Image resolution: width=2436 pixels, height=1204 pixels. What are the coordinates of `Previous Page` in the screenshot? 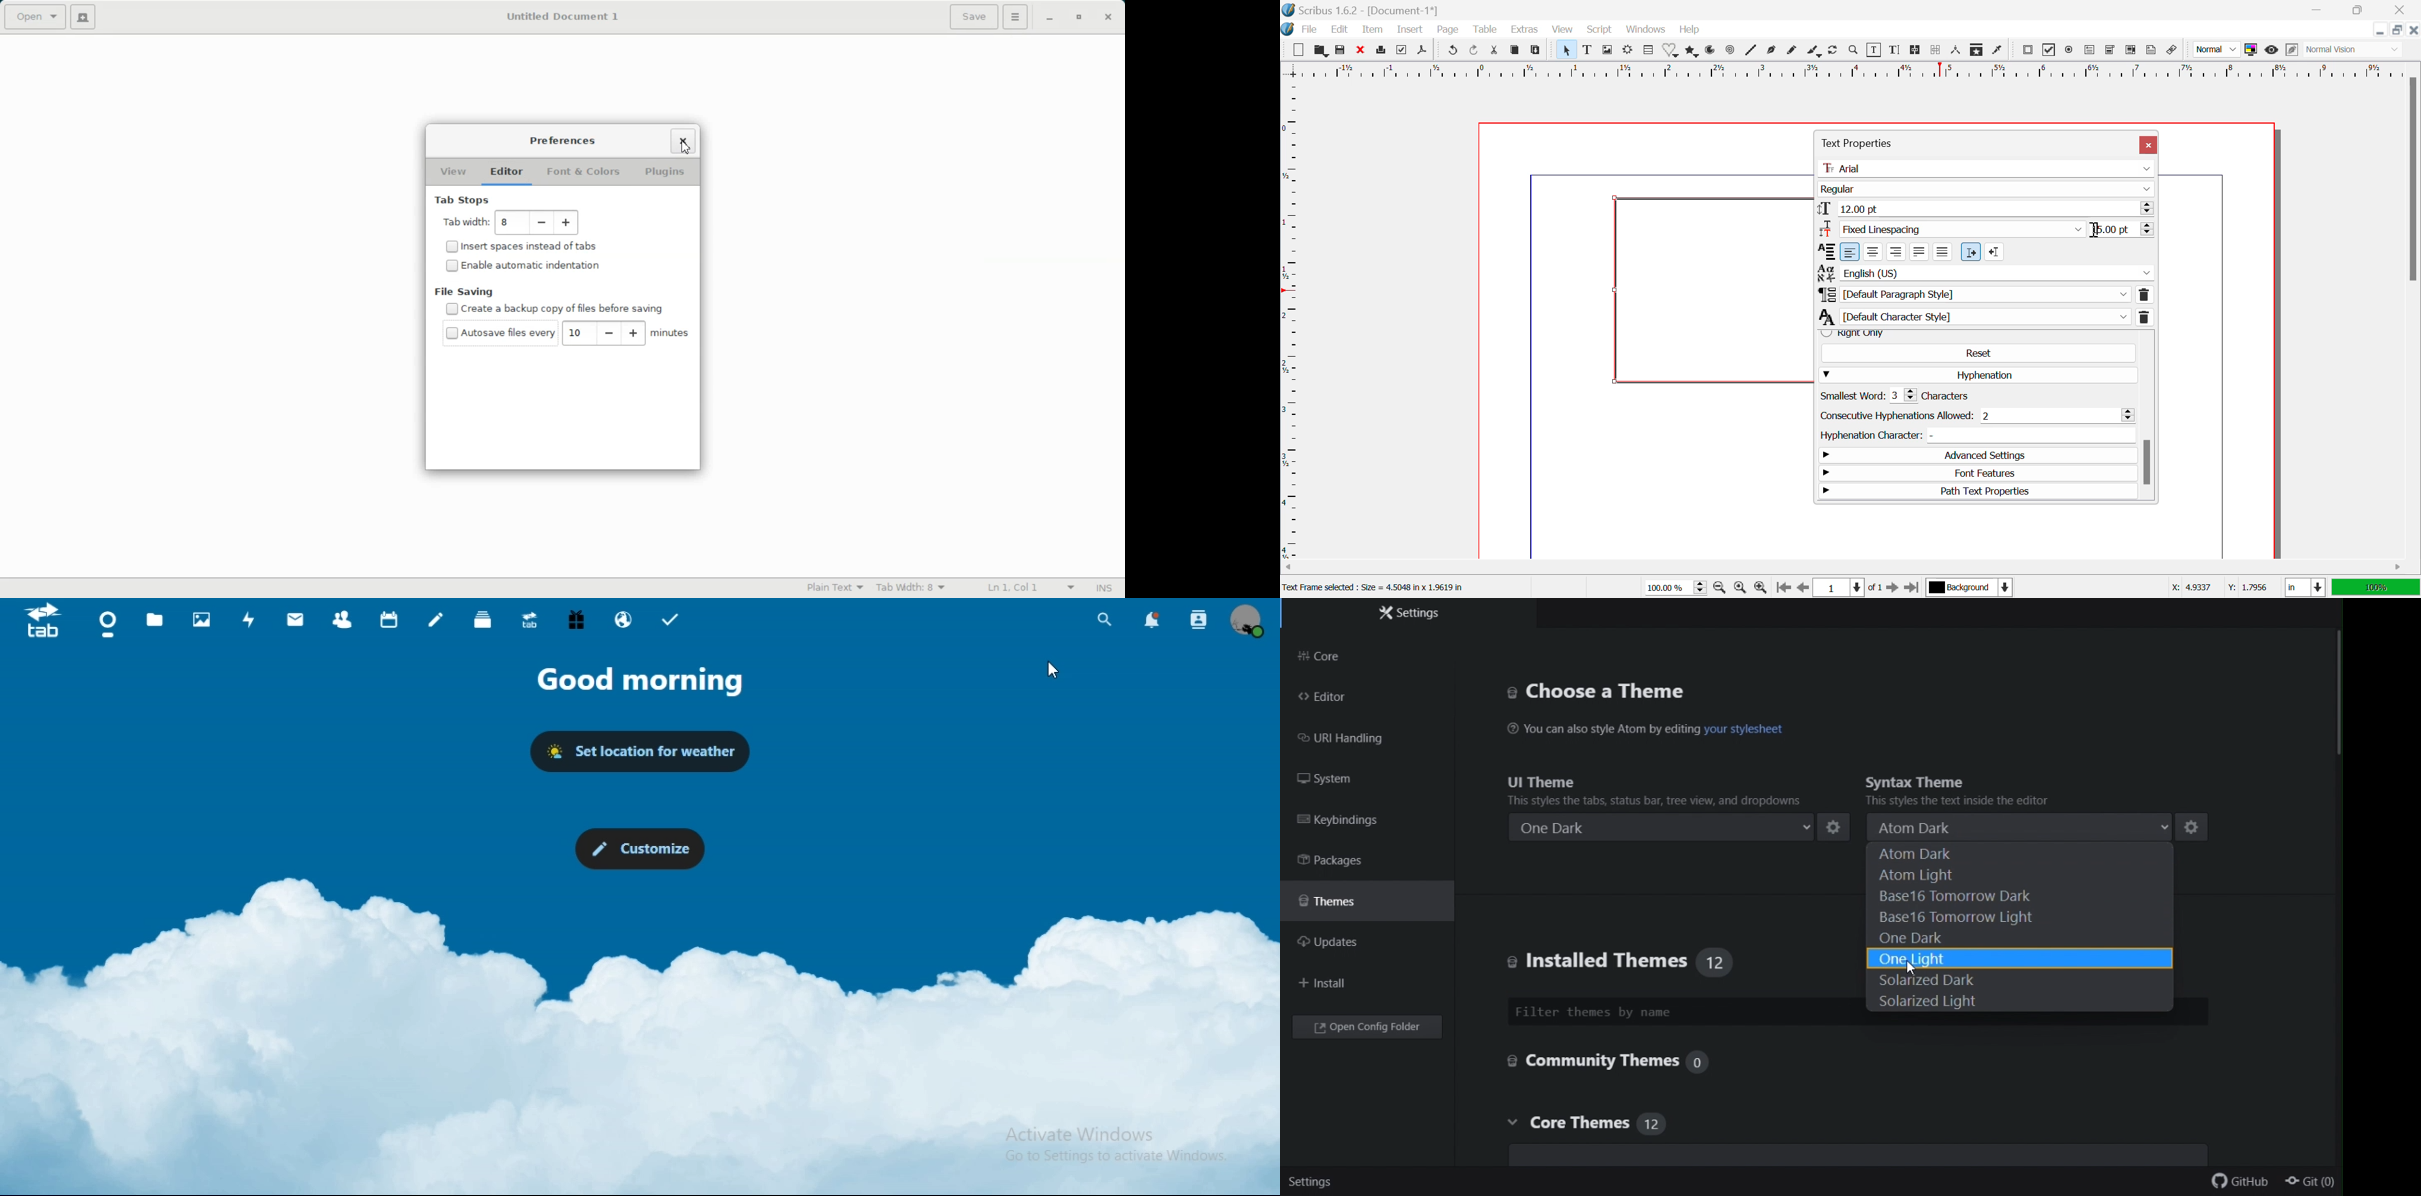 It's located at (1802, 588).